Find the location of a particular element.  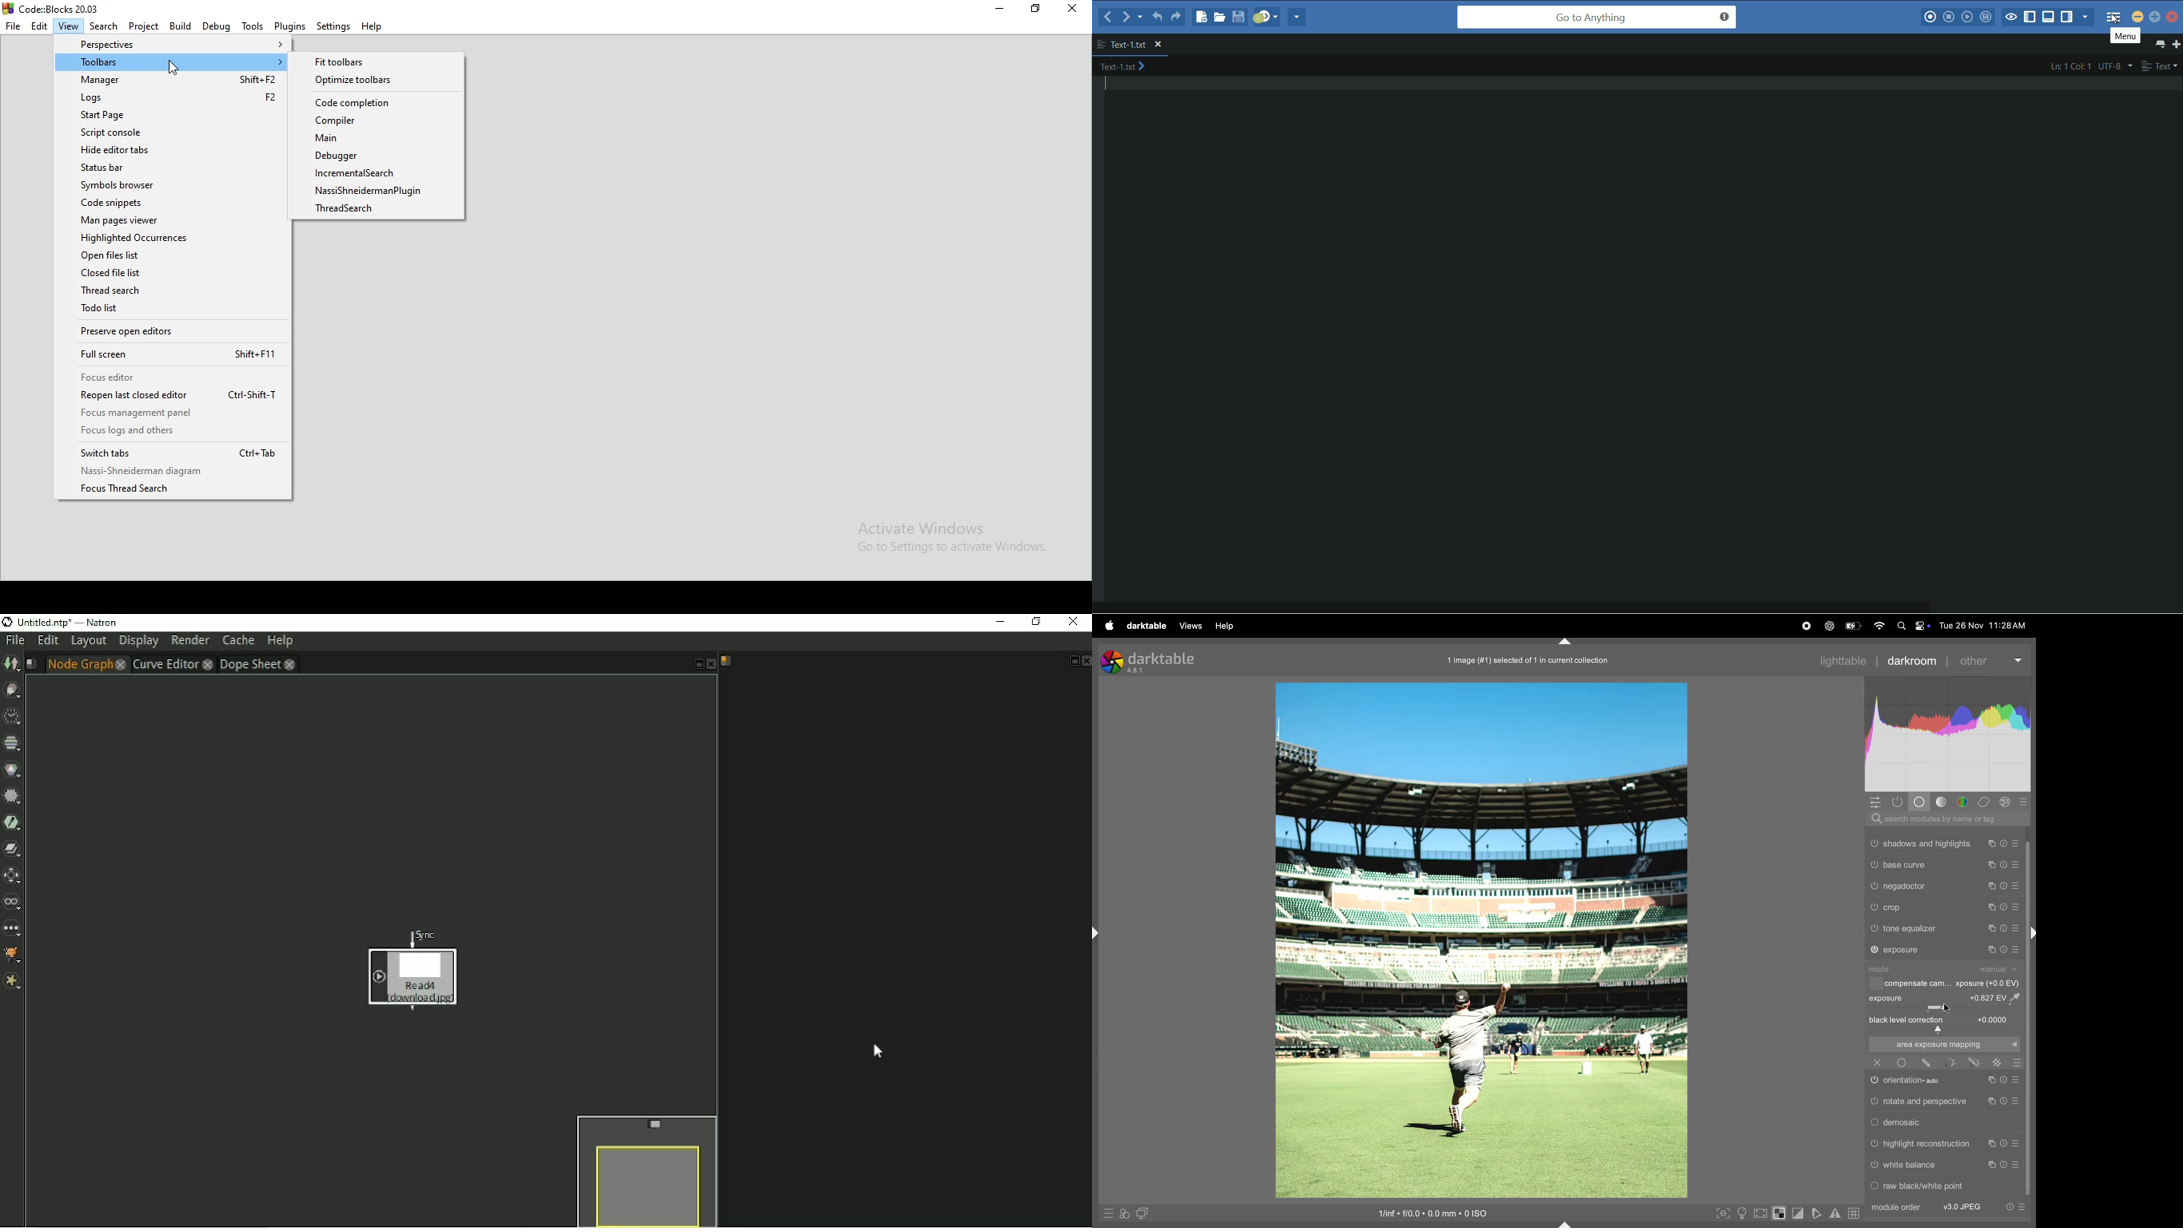

soften is located at coordinates (1818, 1213).